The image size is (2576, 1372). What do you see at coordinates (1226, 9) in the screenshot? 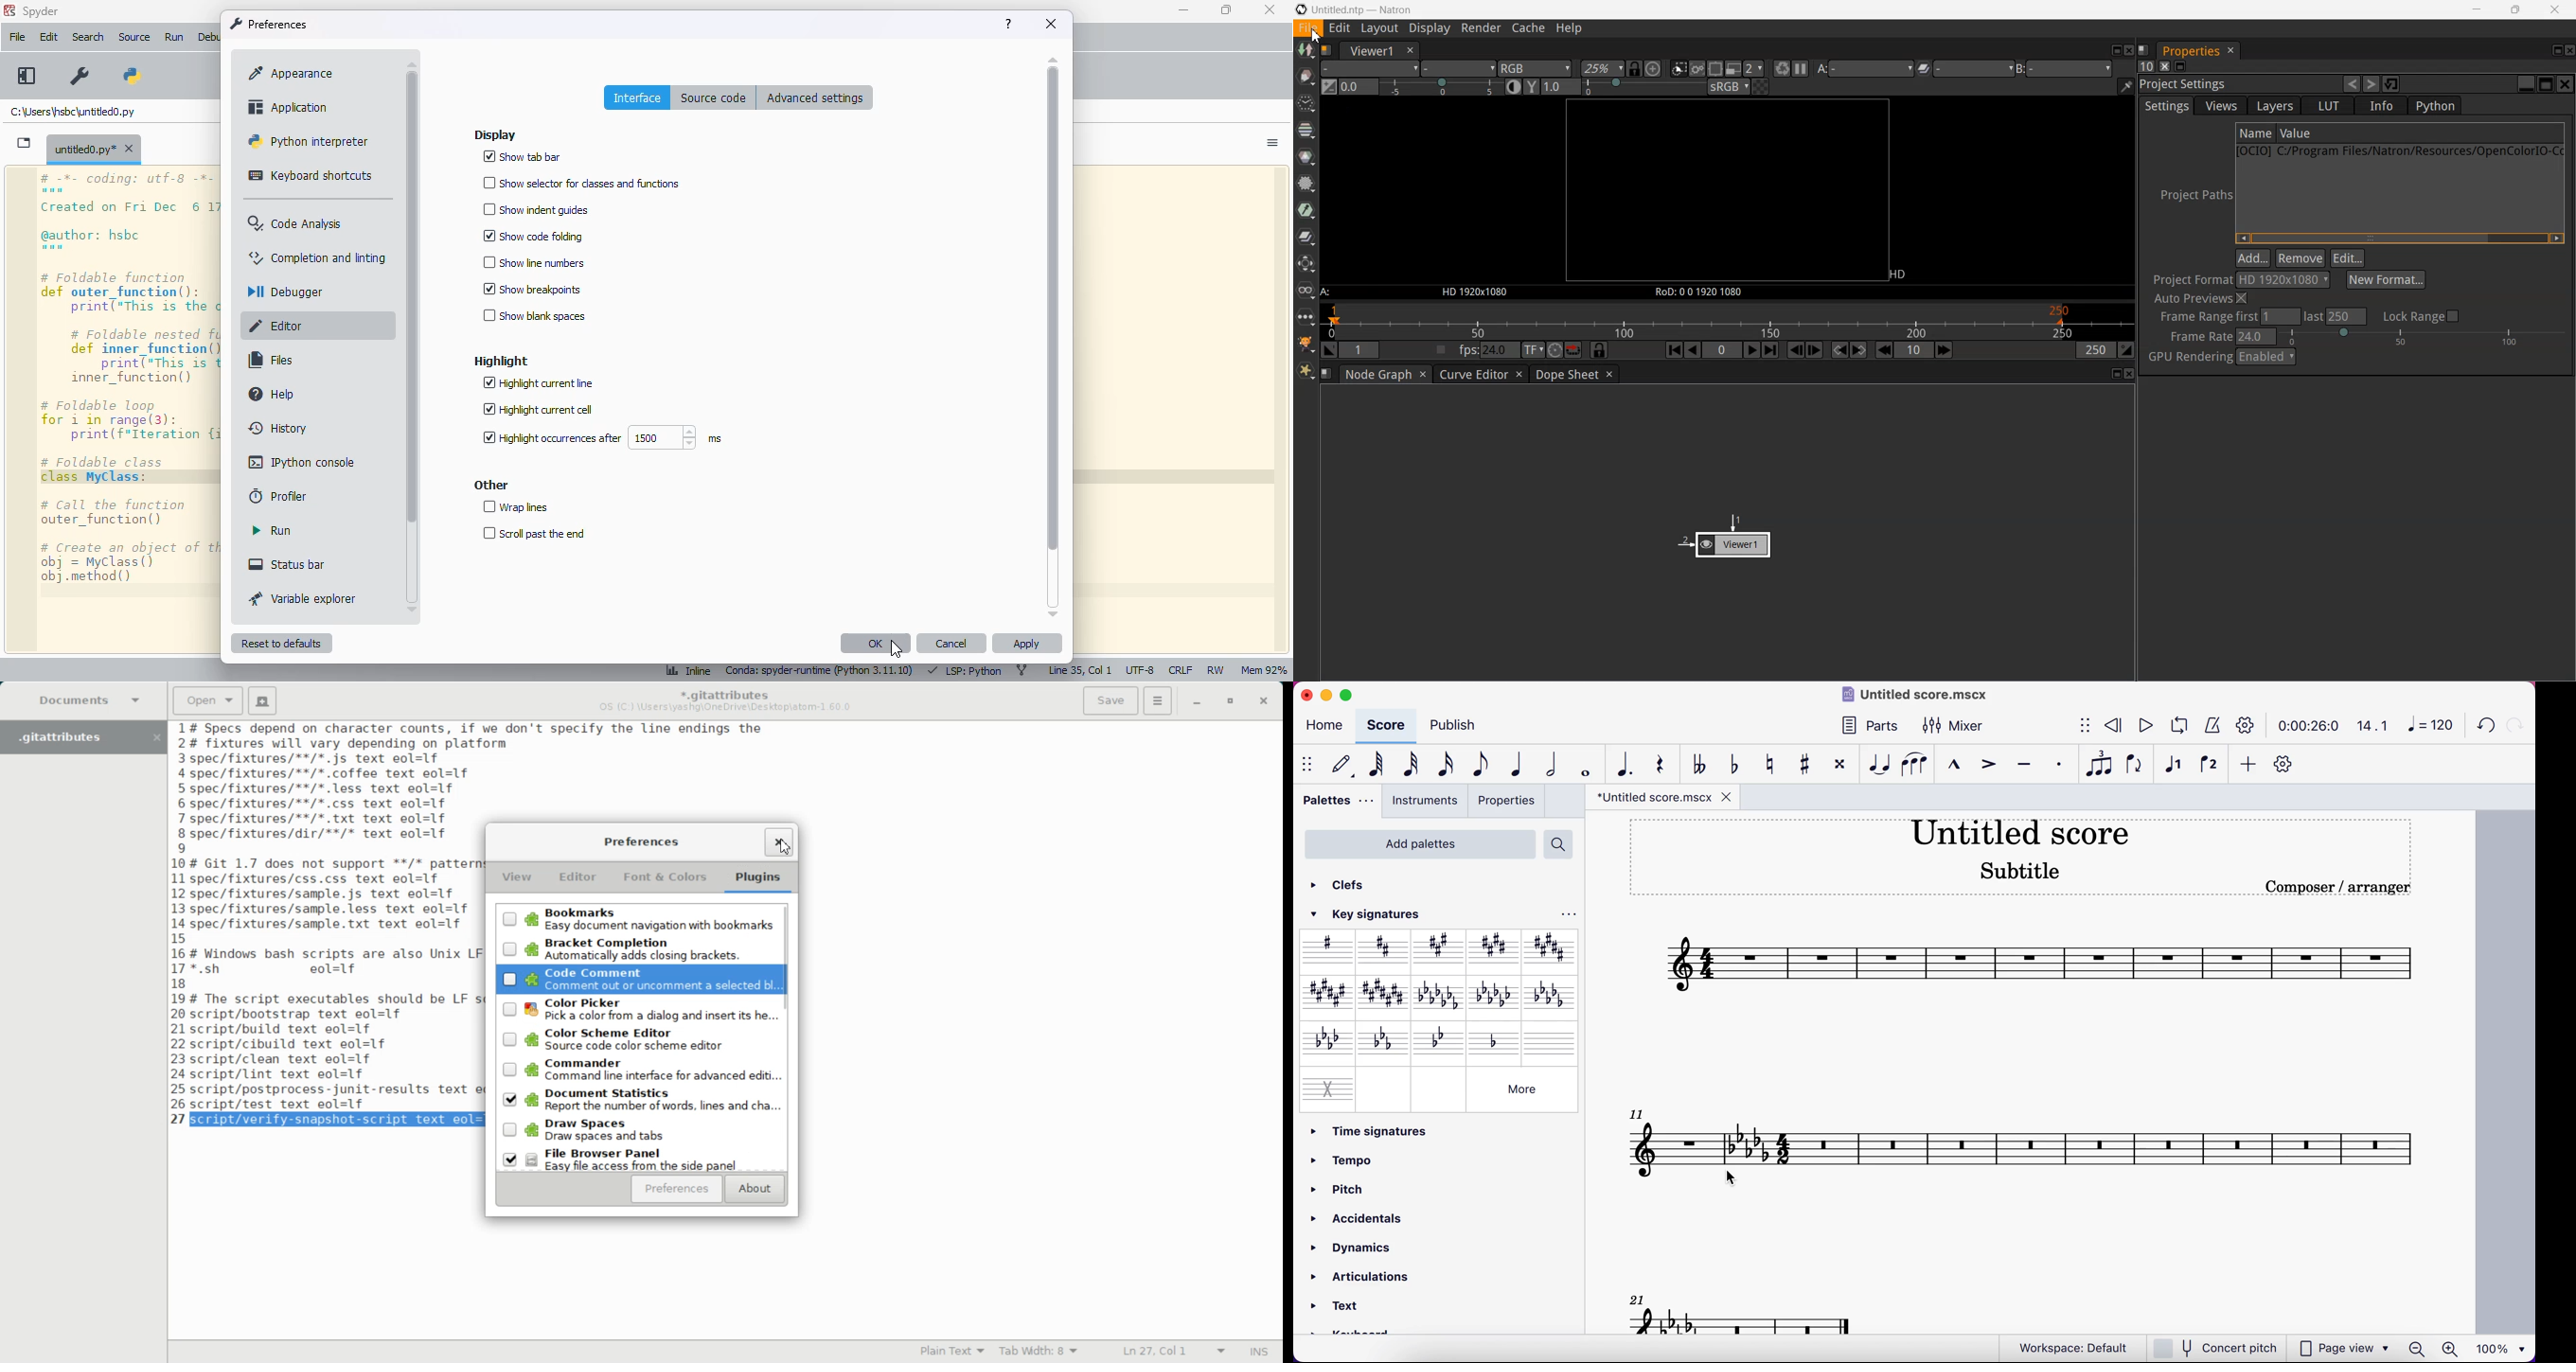
I see `maximize` at bounding box center [1226, 9].